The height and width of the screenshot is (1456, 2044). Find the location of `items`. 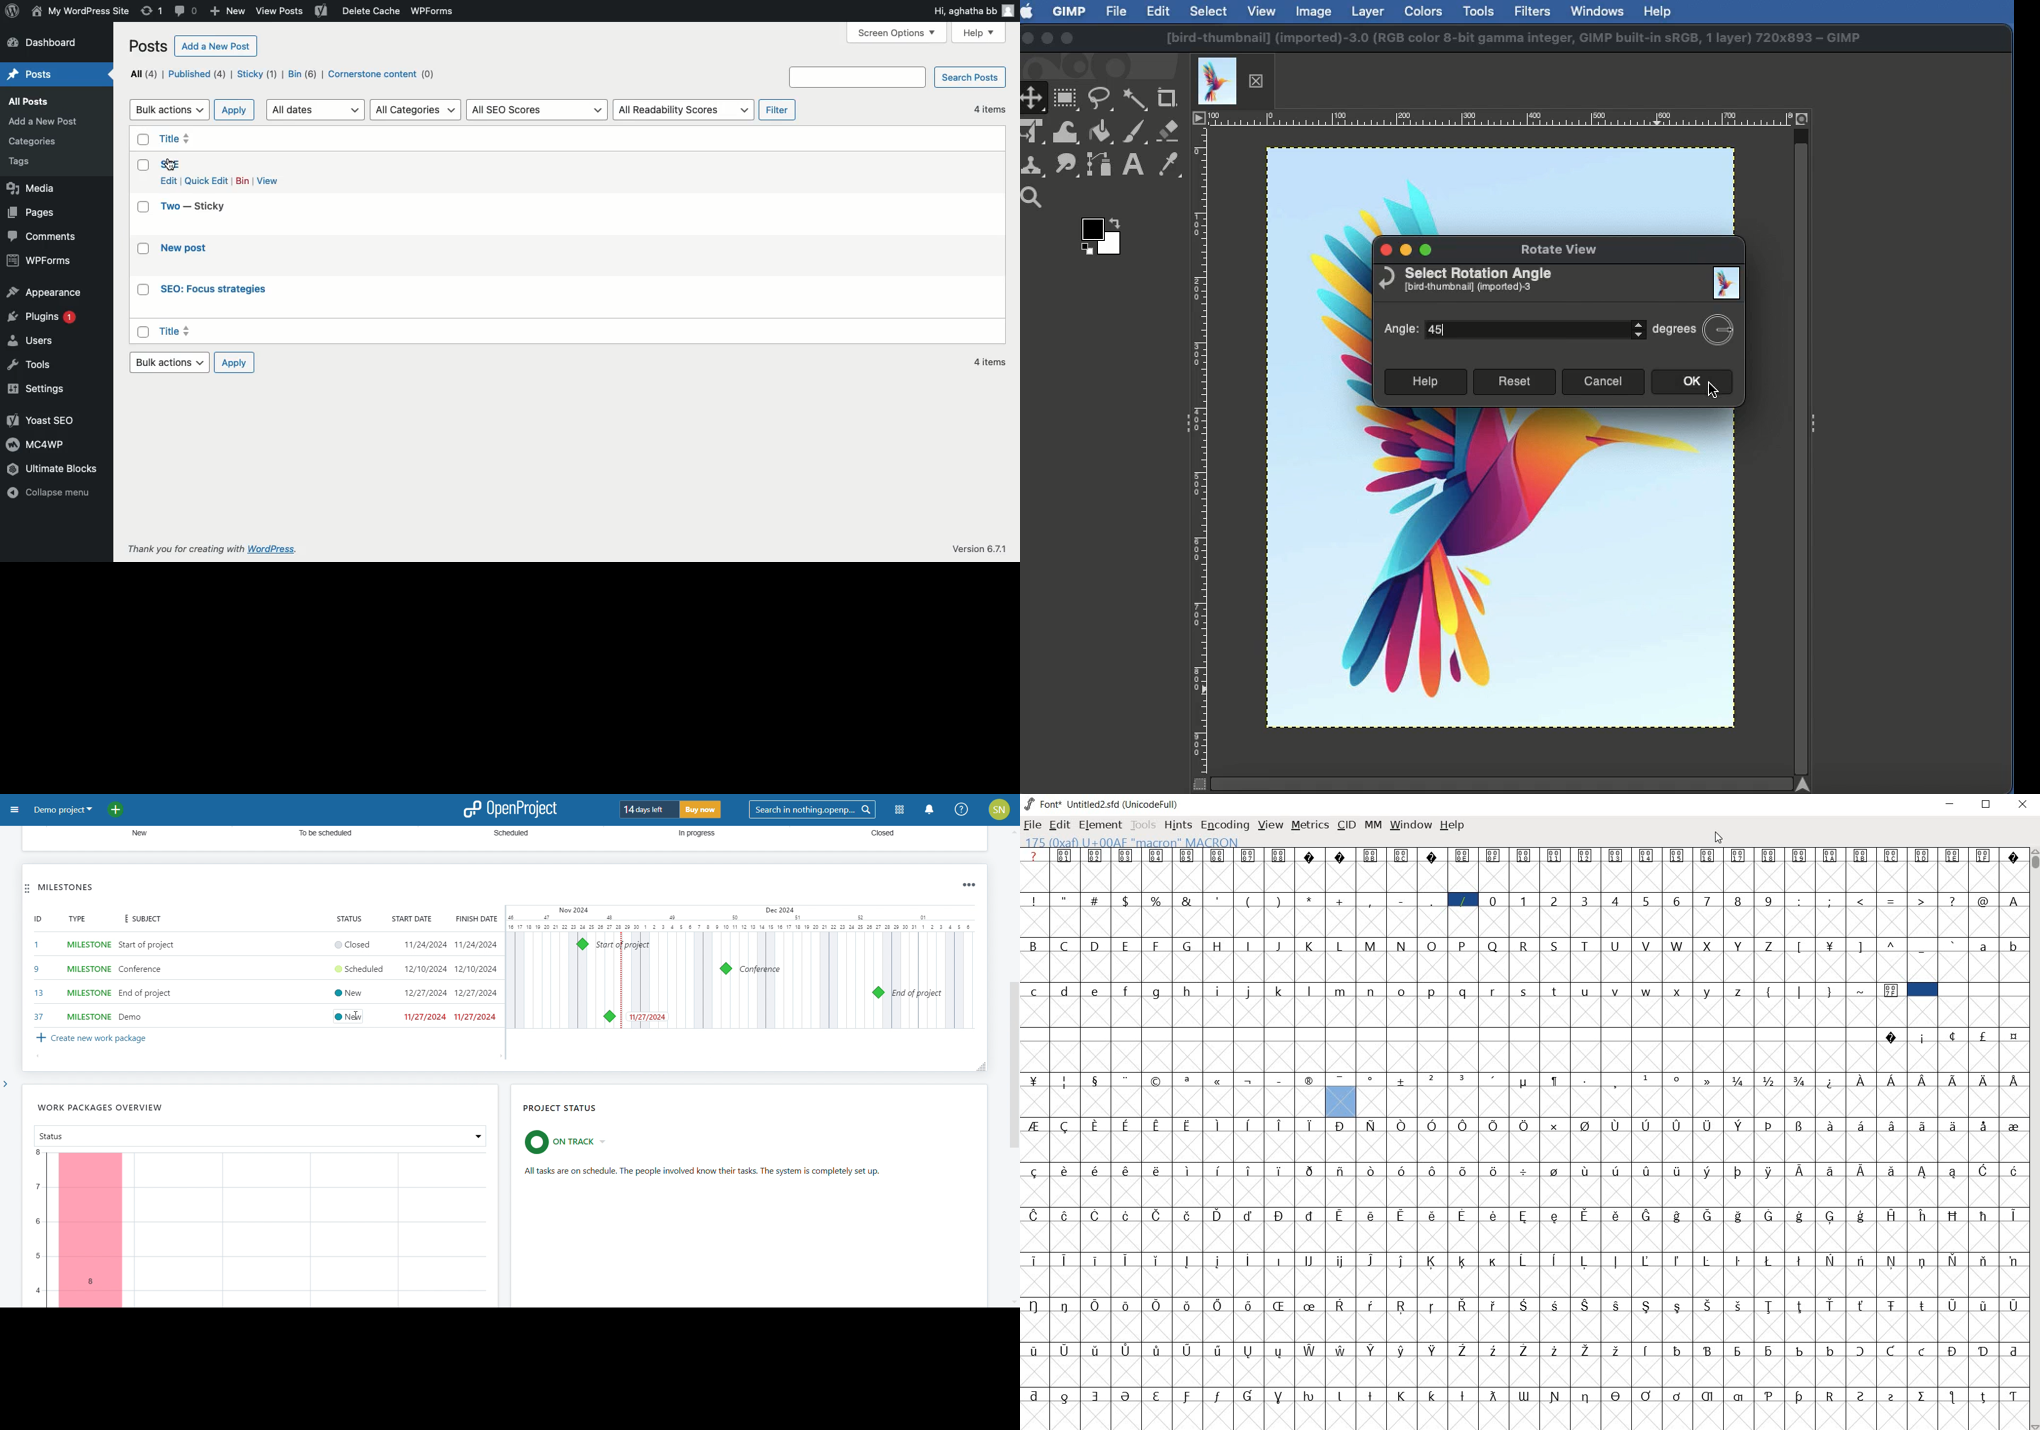

items is located at coordinates (987, 111).